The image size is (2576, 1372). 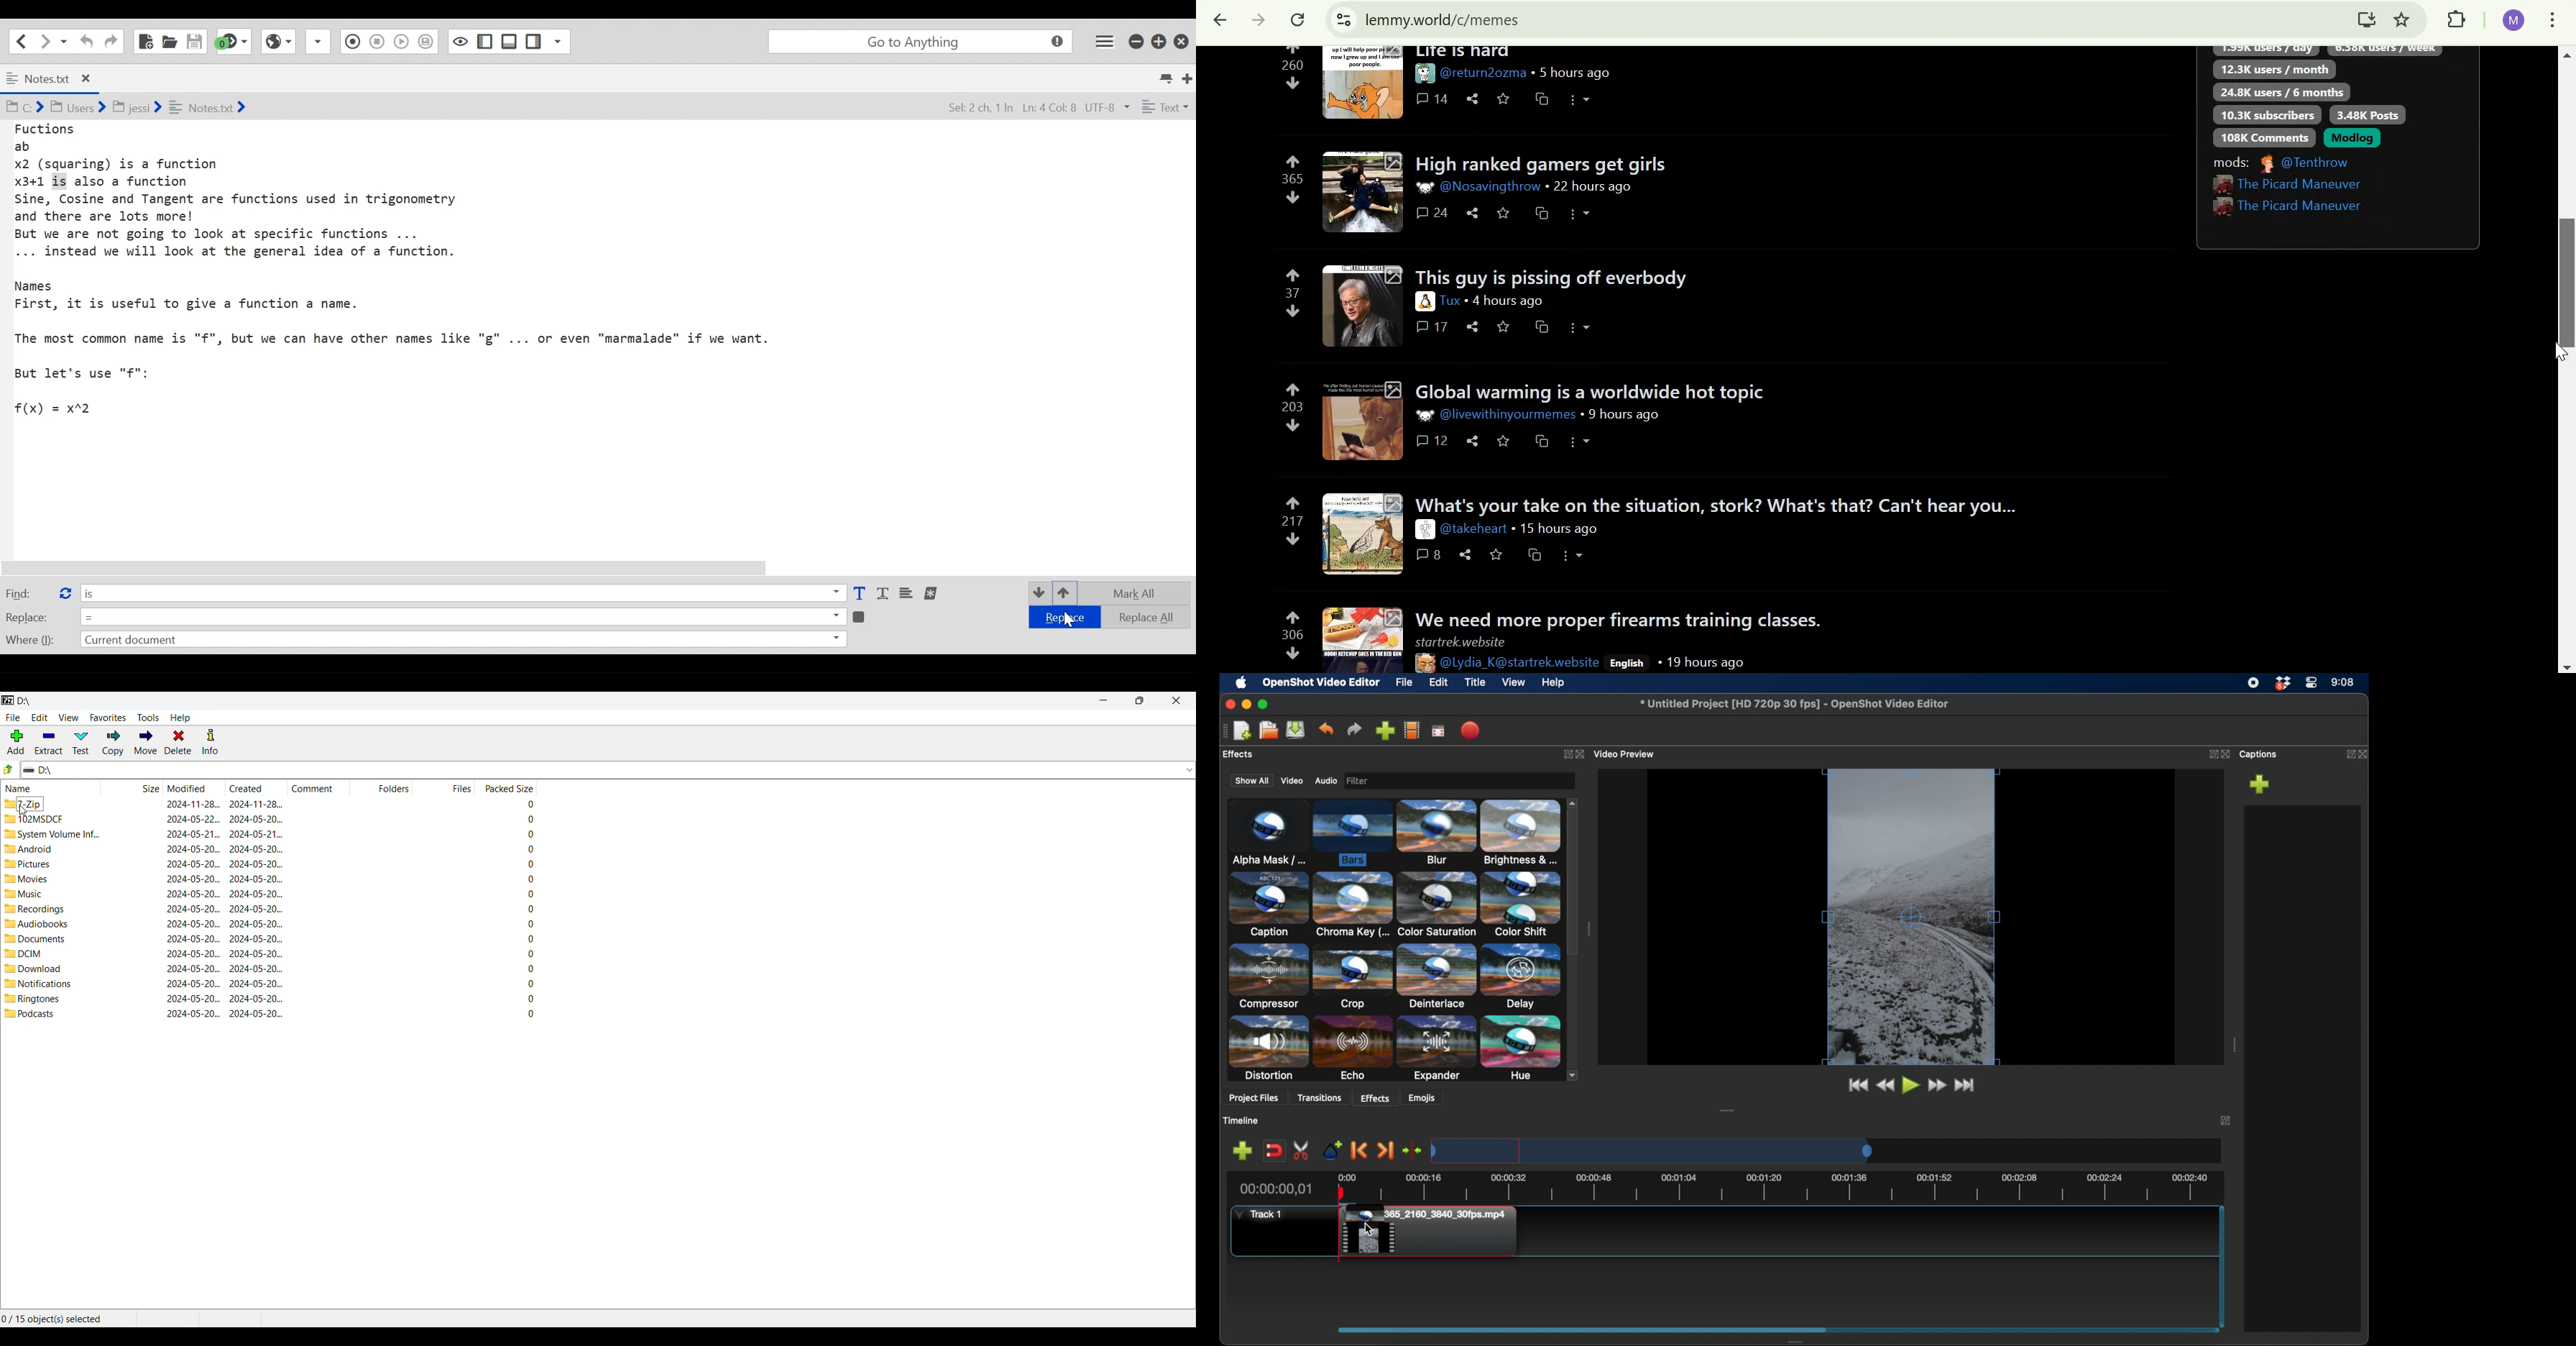 What do you see at coordinates (1259, 22) in the screenshot?
I see `Click to go forward, hold to see history` at bounding box center [1259, 22].